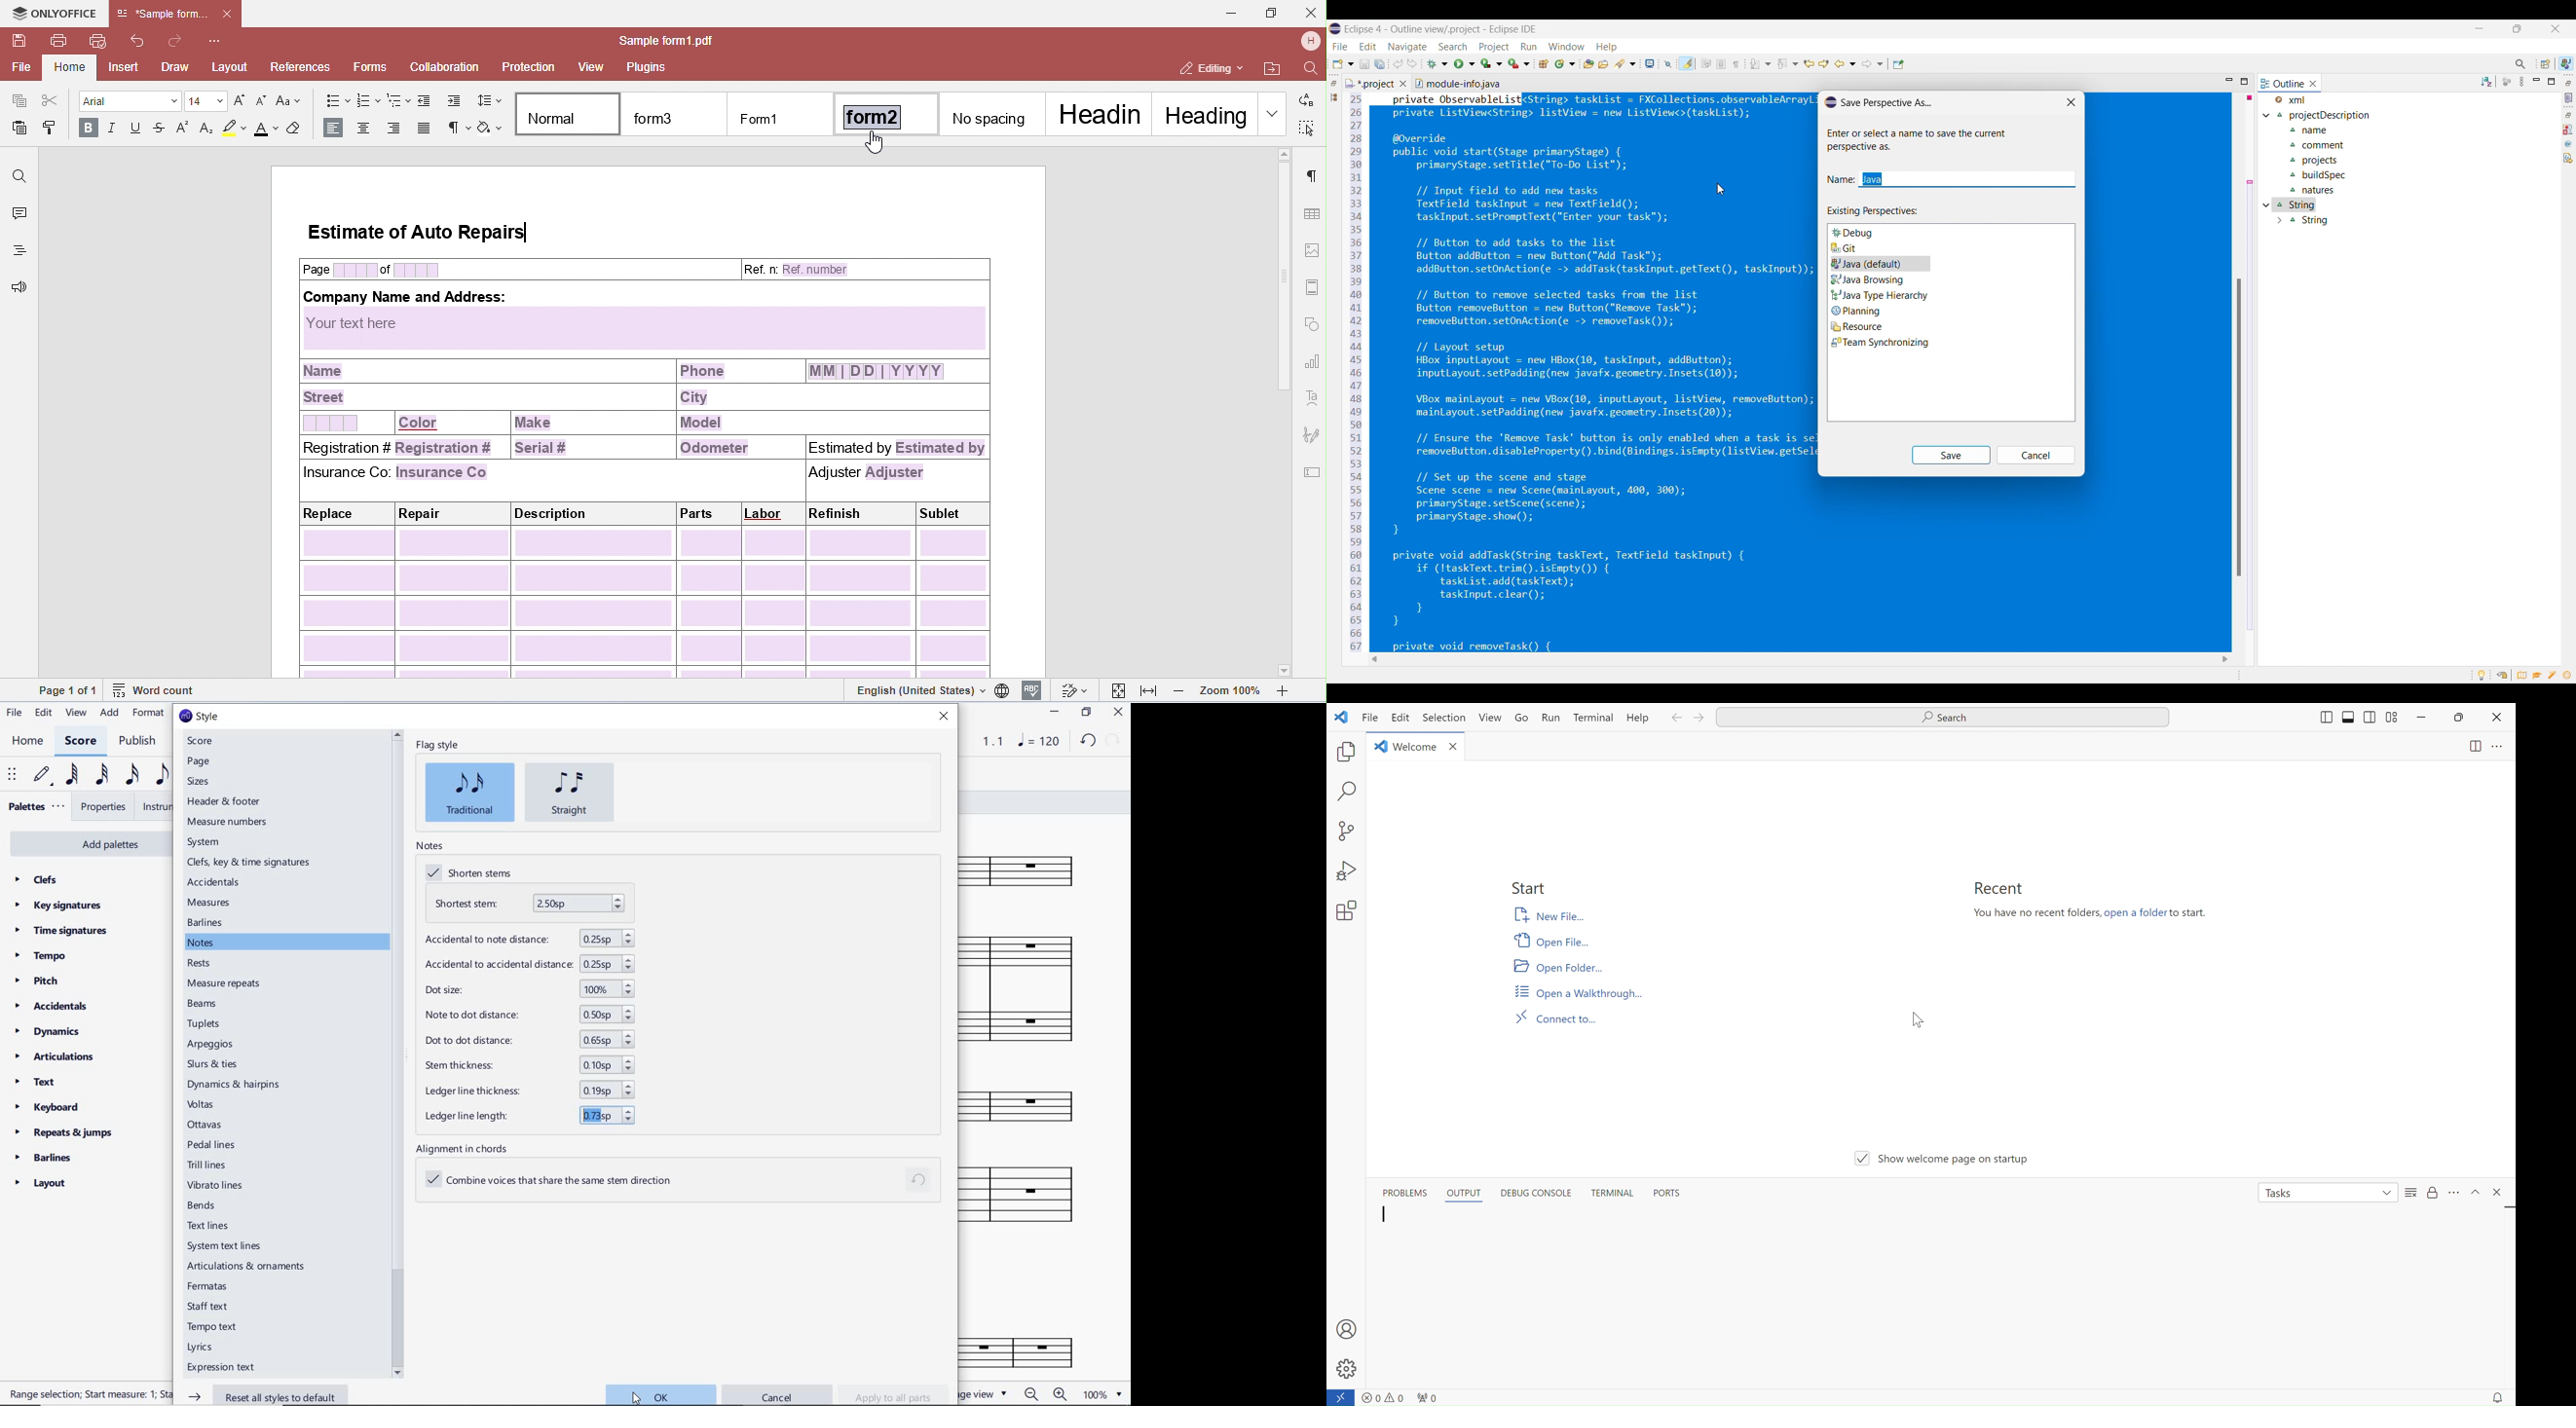 The image size is (2576, 1428). What do you see at coordinates (35, 1082) in the screenshot?
I see `text` at bounding box center [35, 1082].